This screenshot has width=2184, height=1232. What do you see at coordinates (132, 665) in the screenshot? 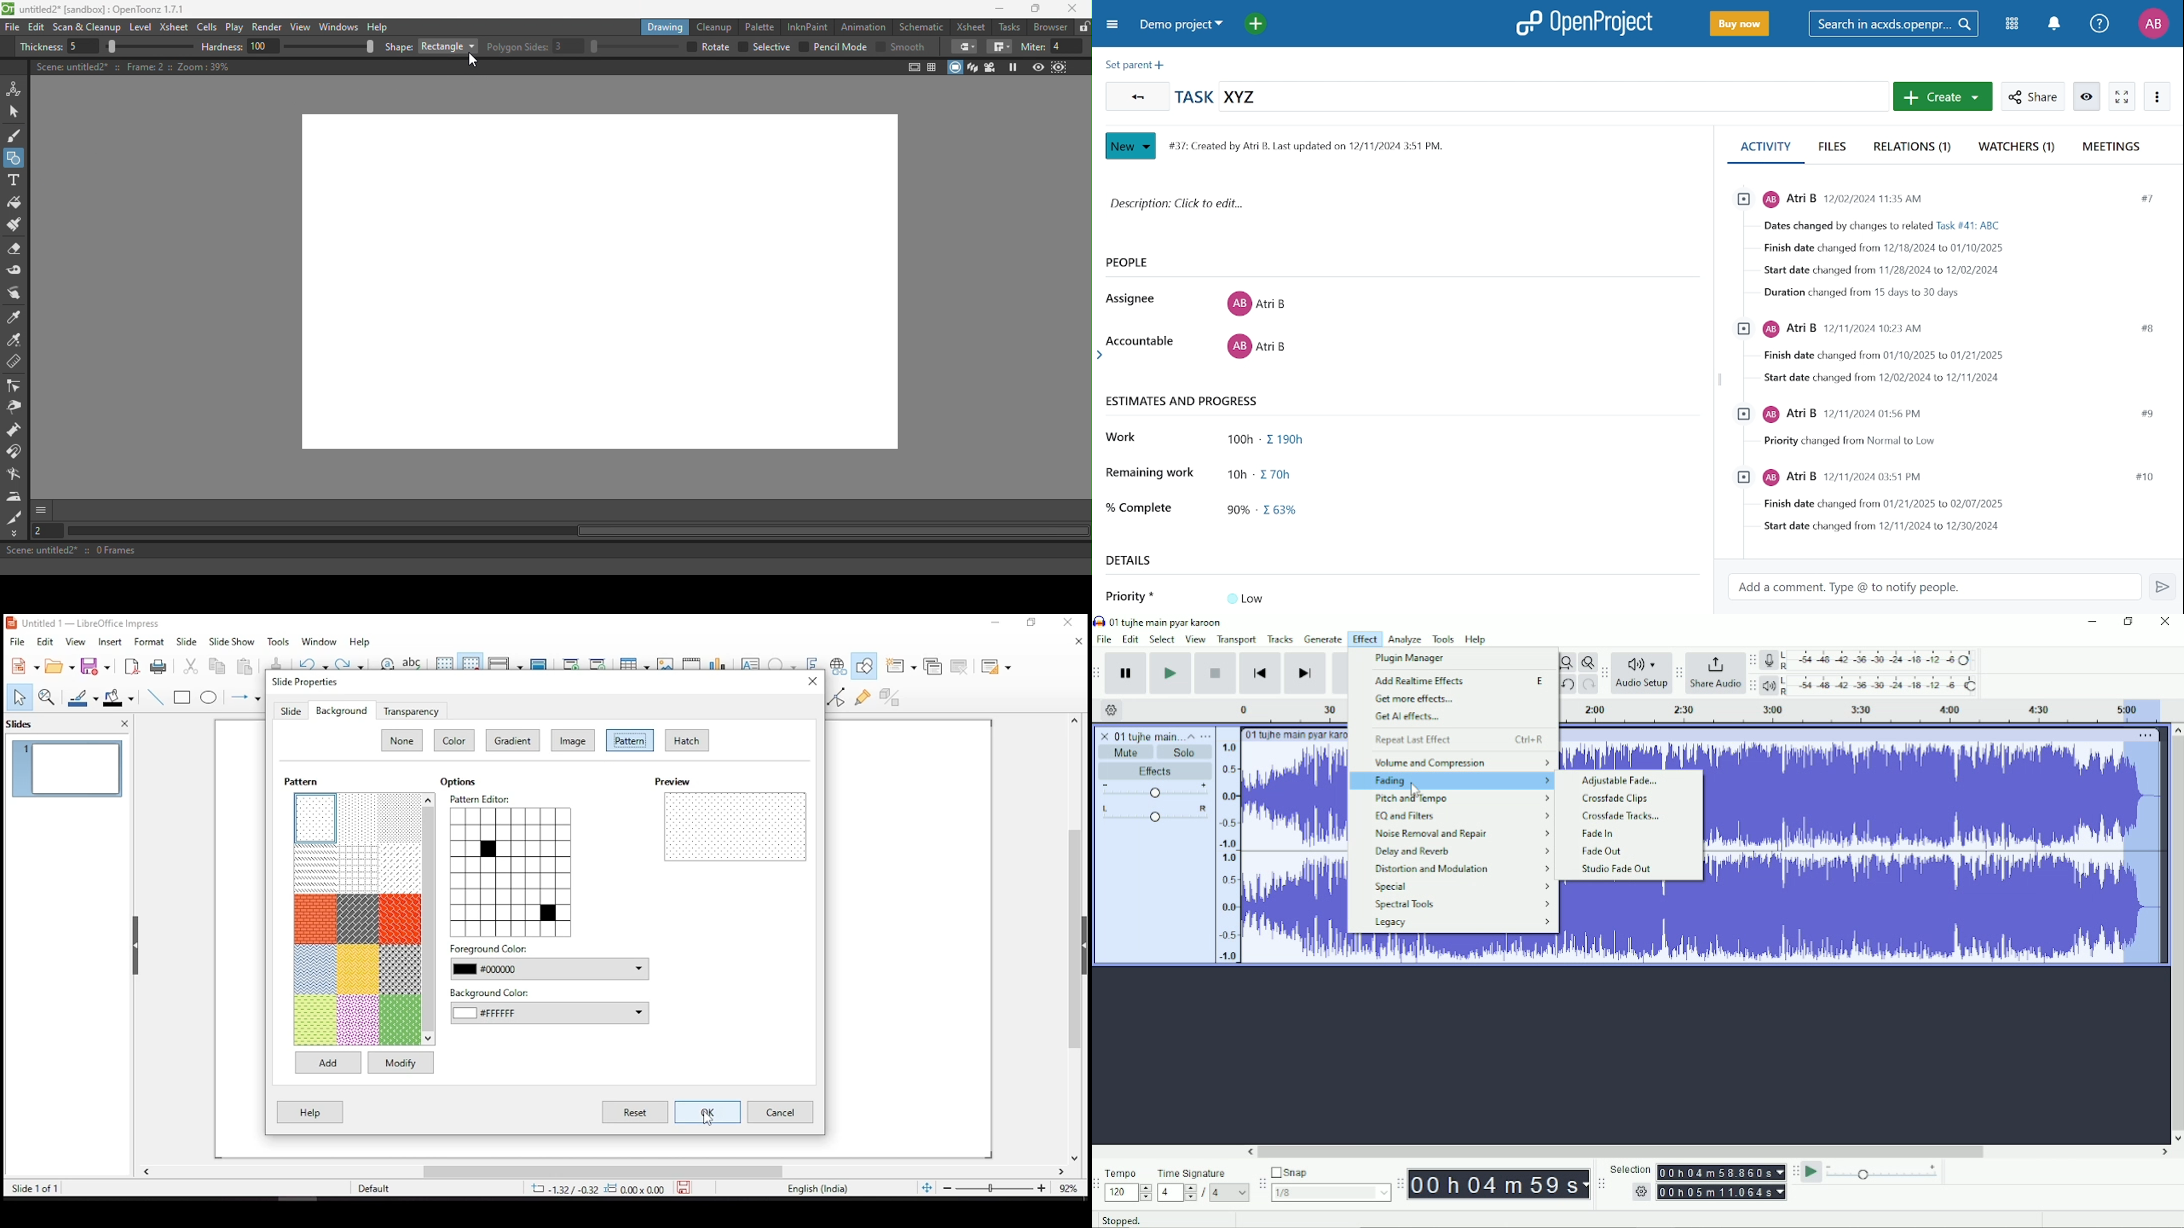
I see `export as pdf` at bounding box center [132, 665].